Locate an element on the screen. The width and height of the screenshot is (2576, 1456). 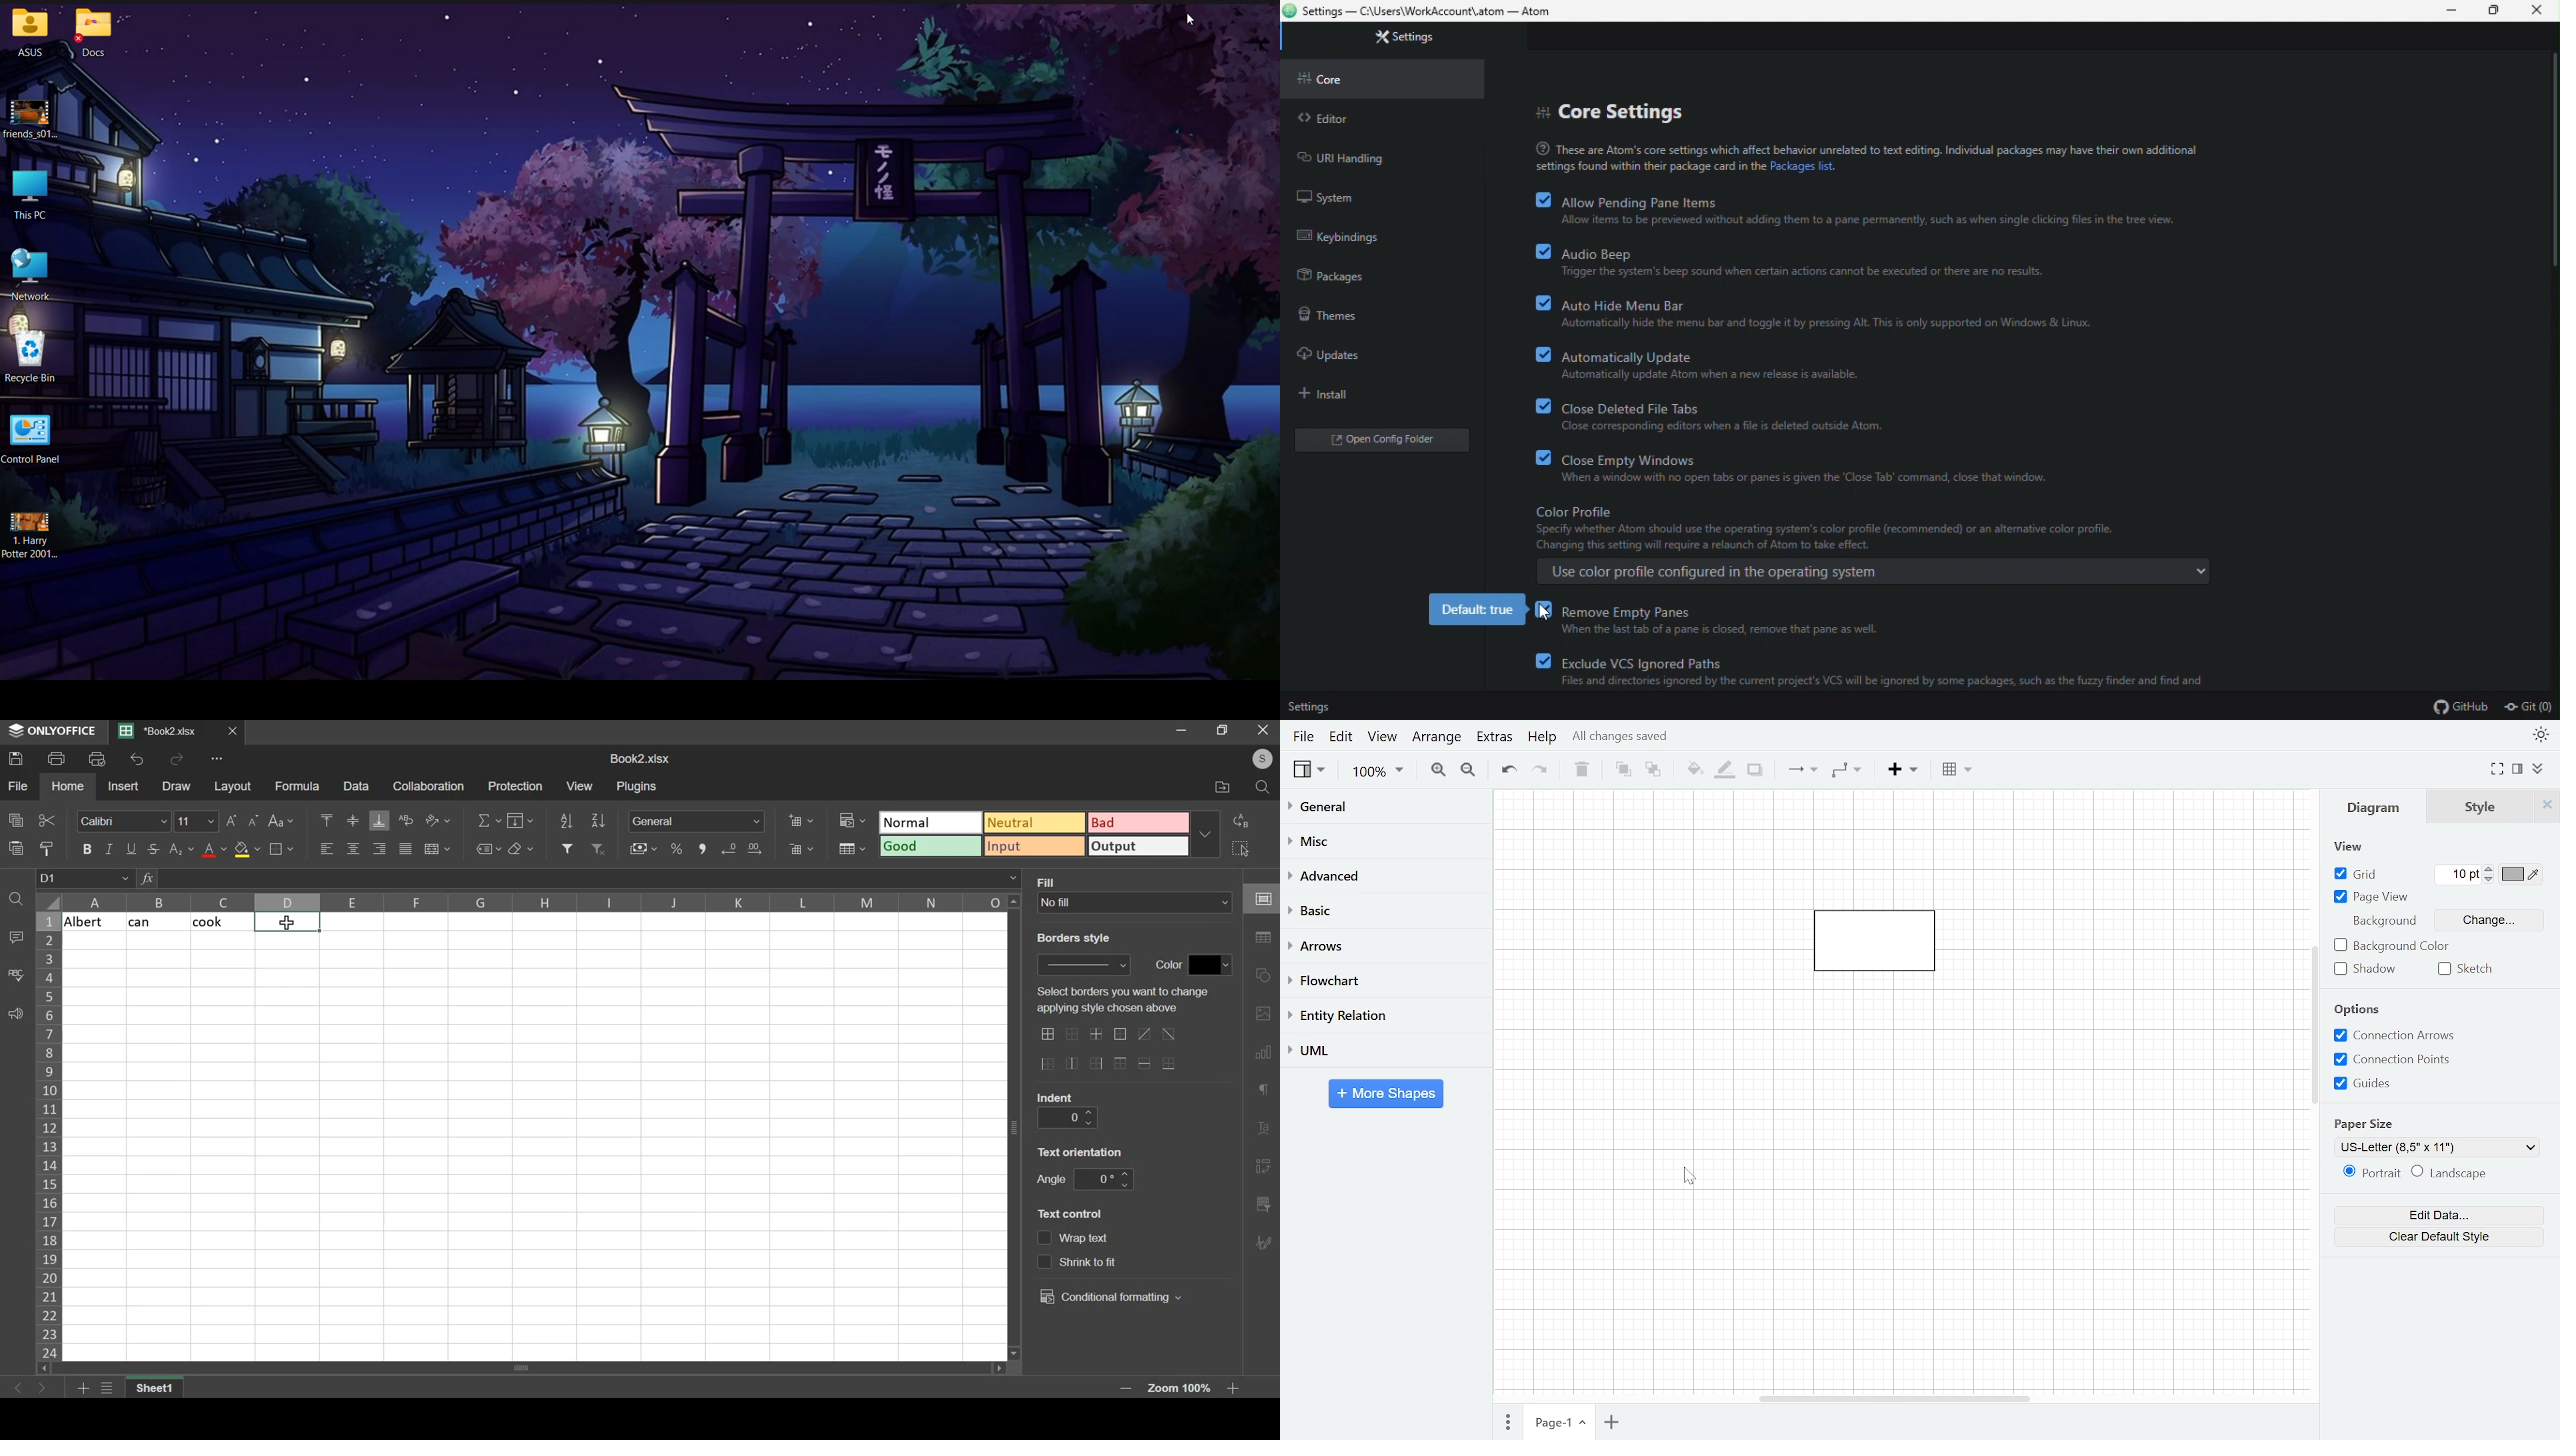
text color is located at coordinates (215, 850).